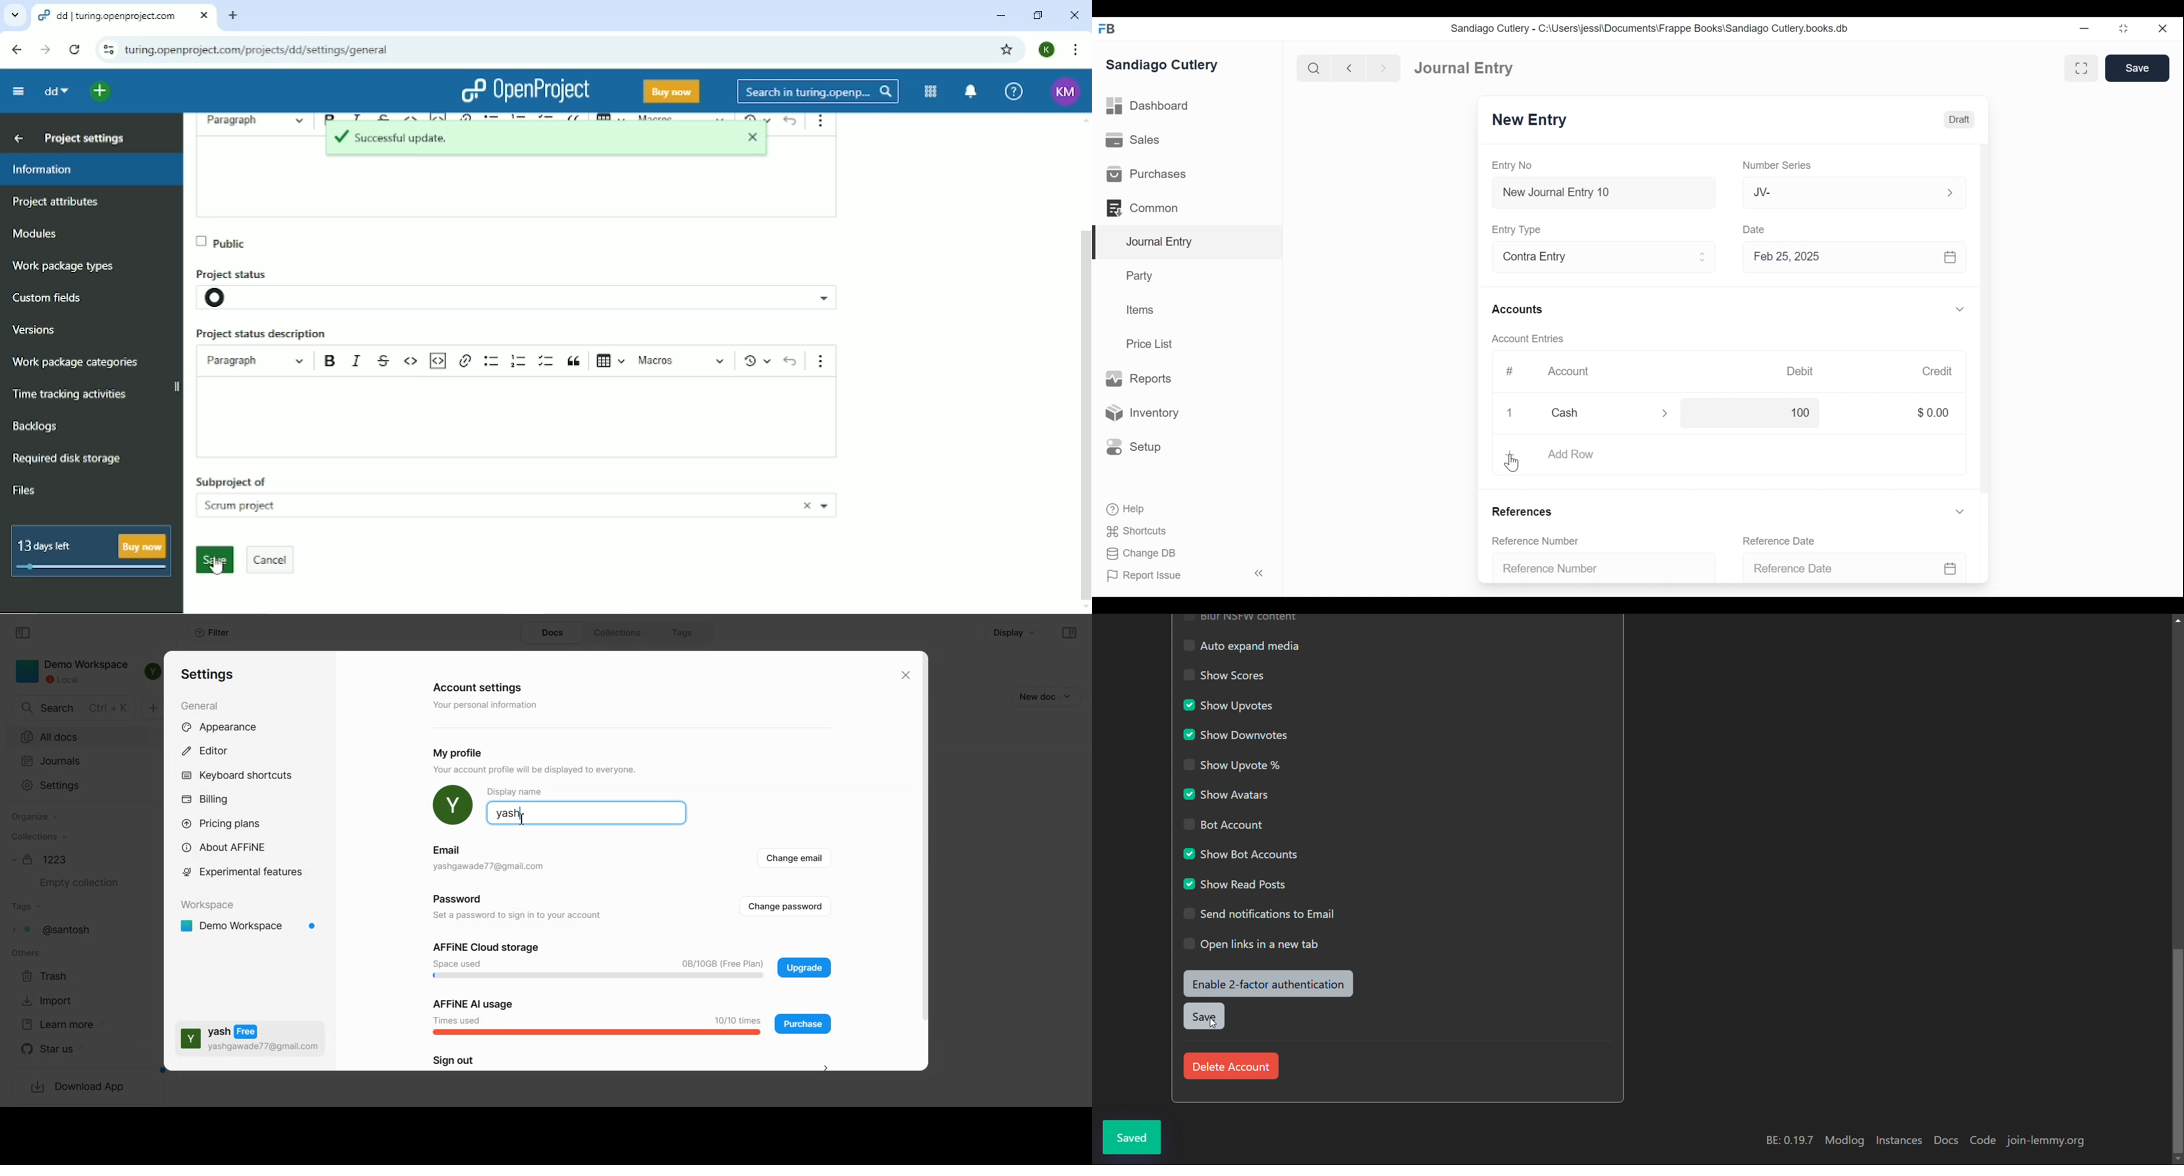  What do you see at coordinates (971, 92) in the screenshot?
I see `To notification center` at bounding box center [971, 92].